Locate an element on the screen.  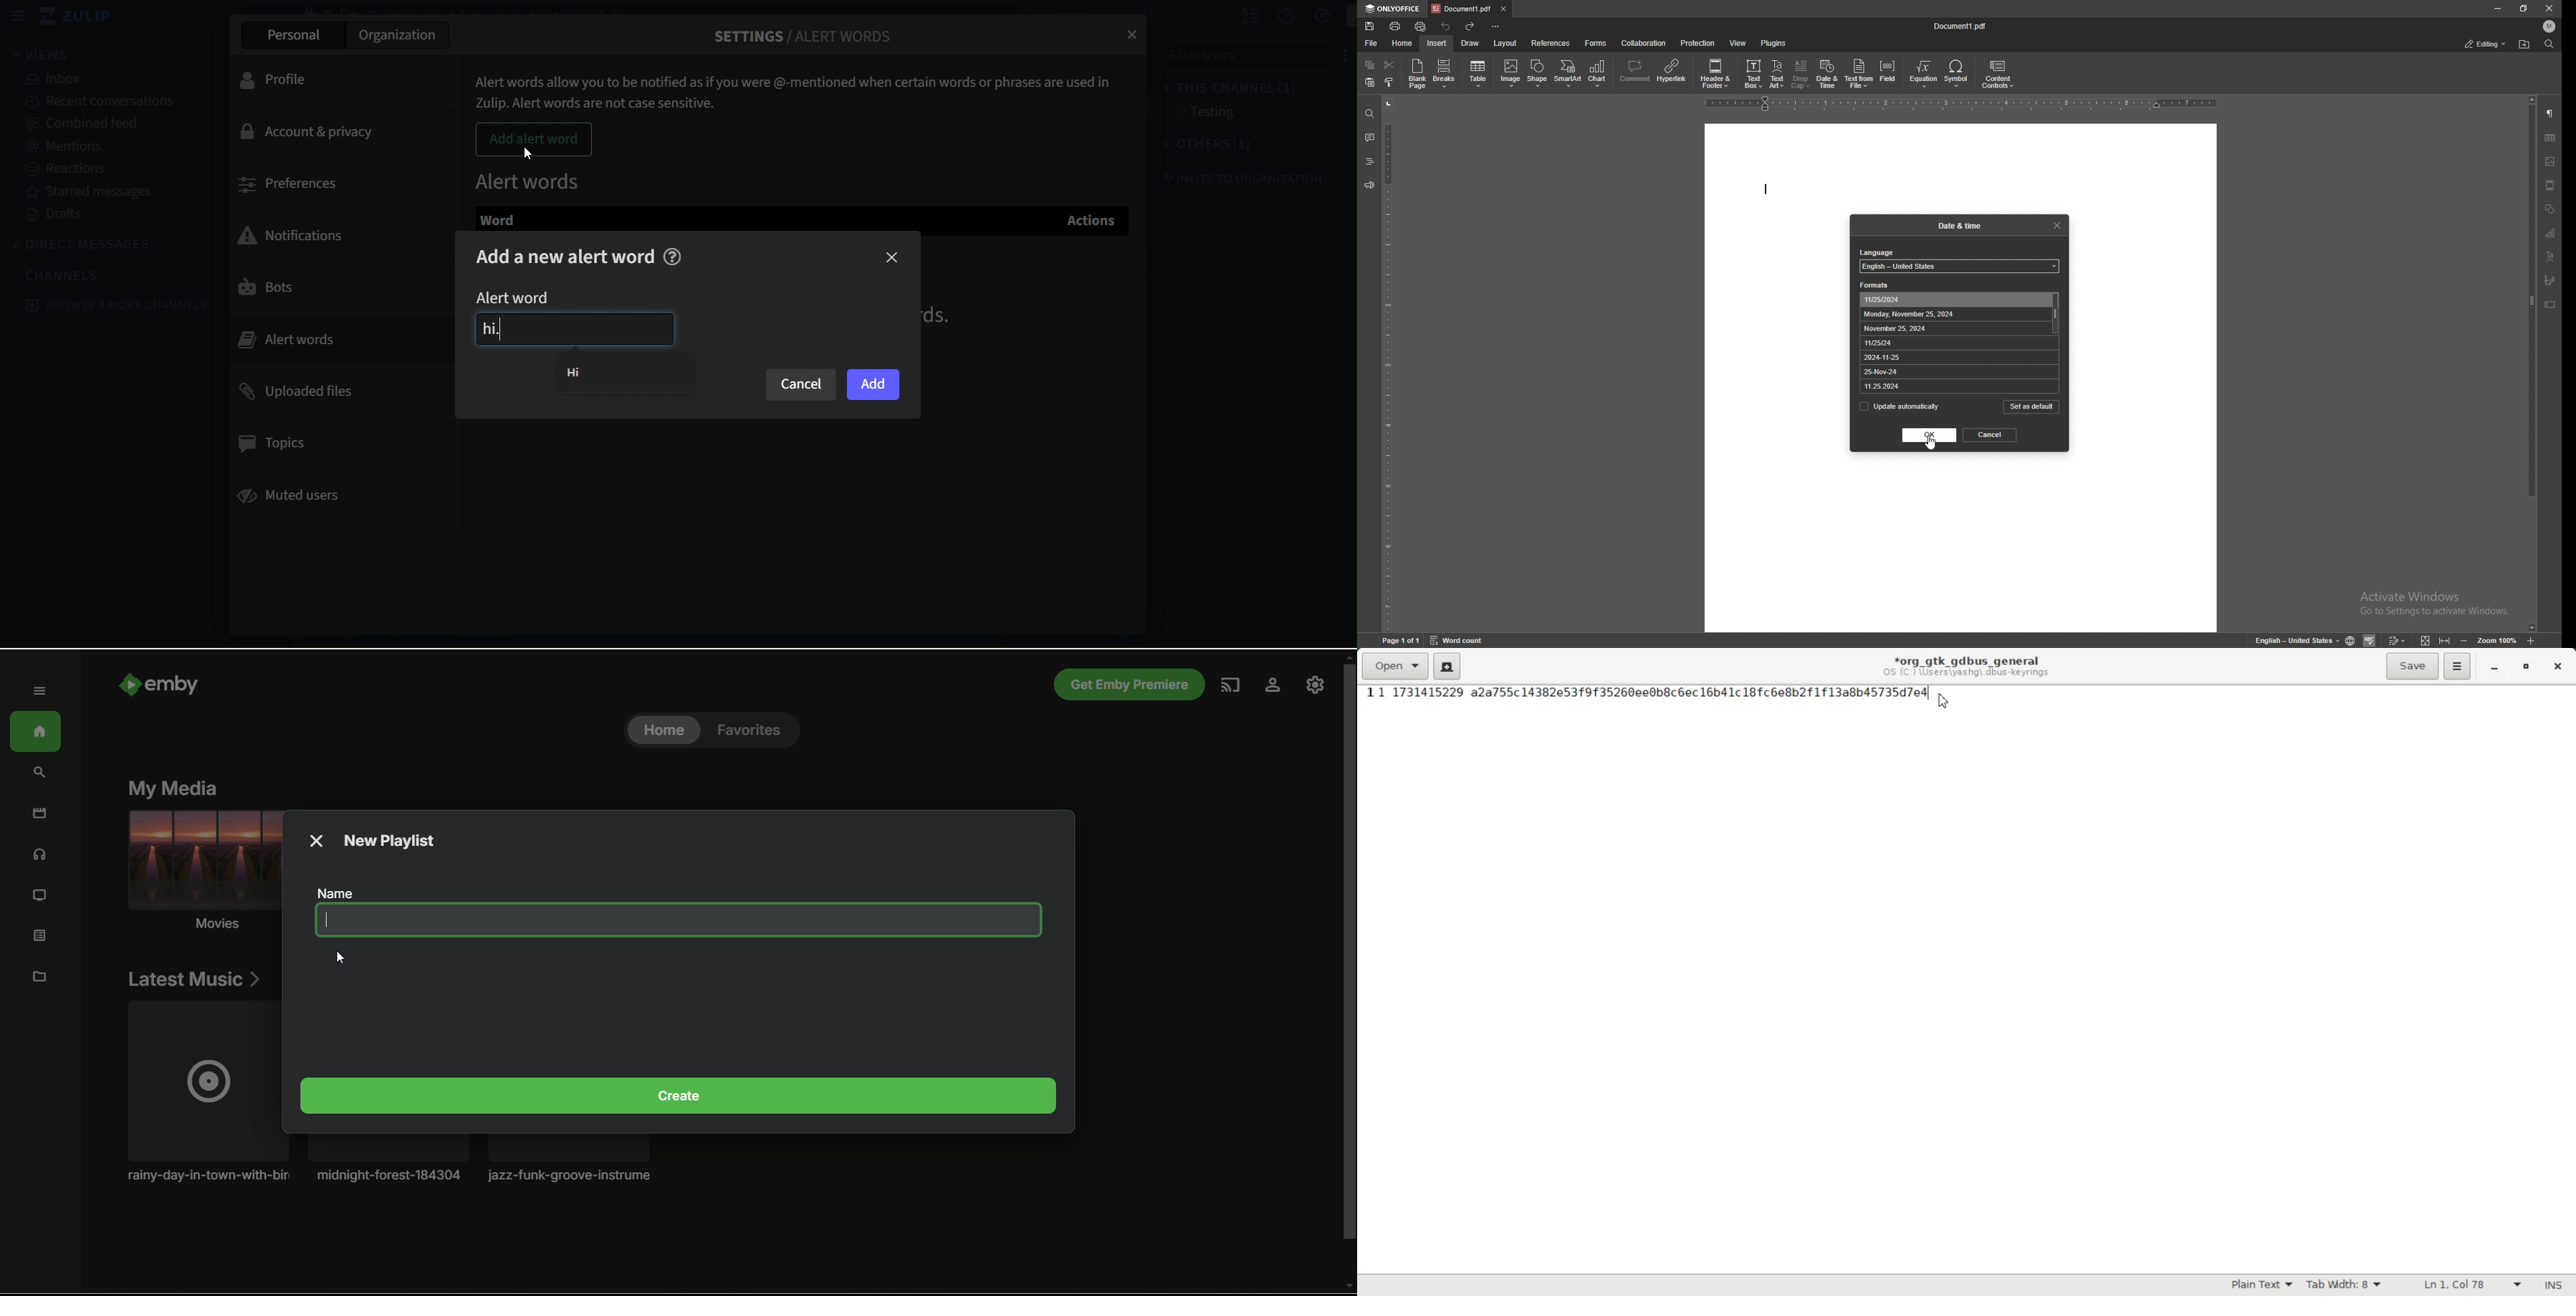
zoom in is located at coordinates (2533, 640).